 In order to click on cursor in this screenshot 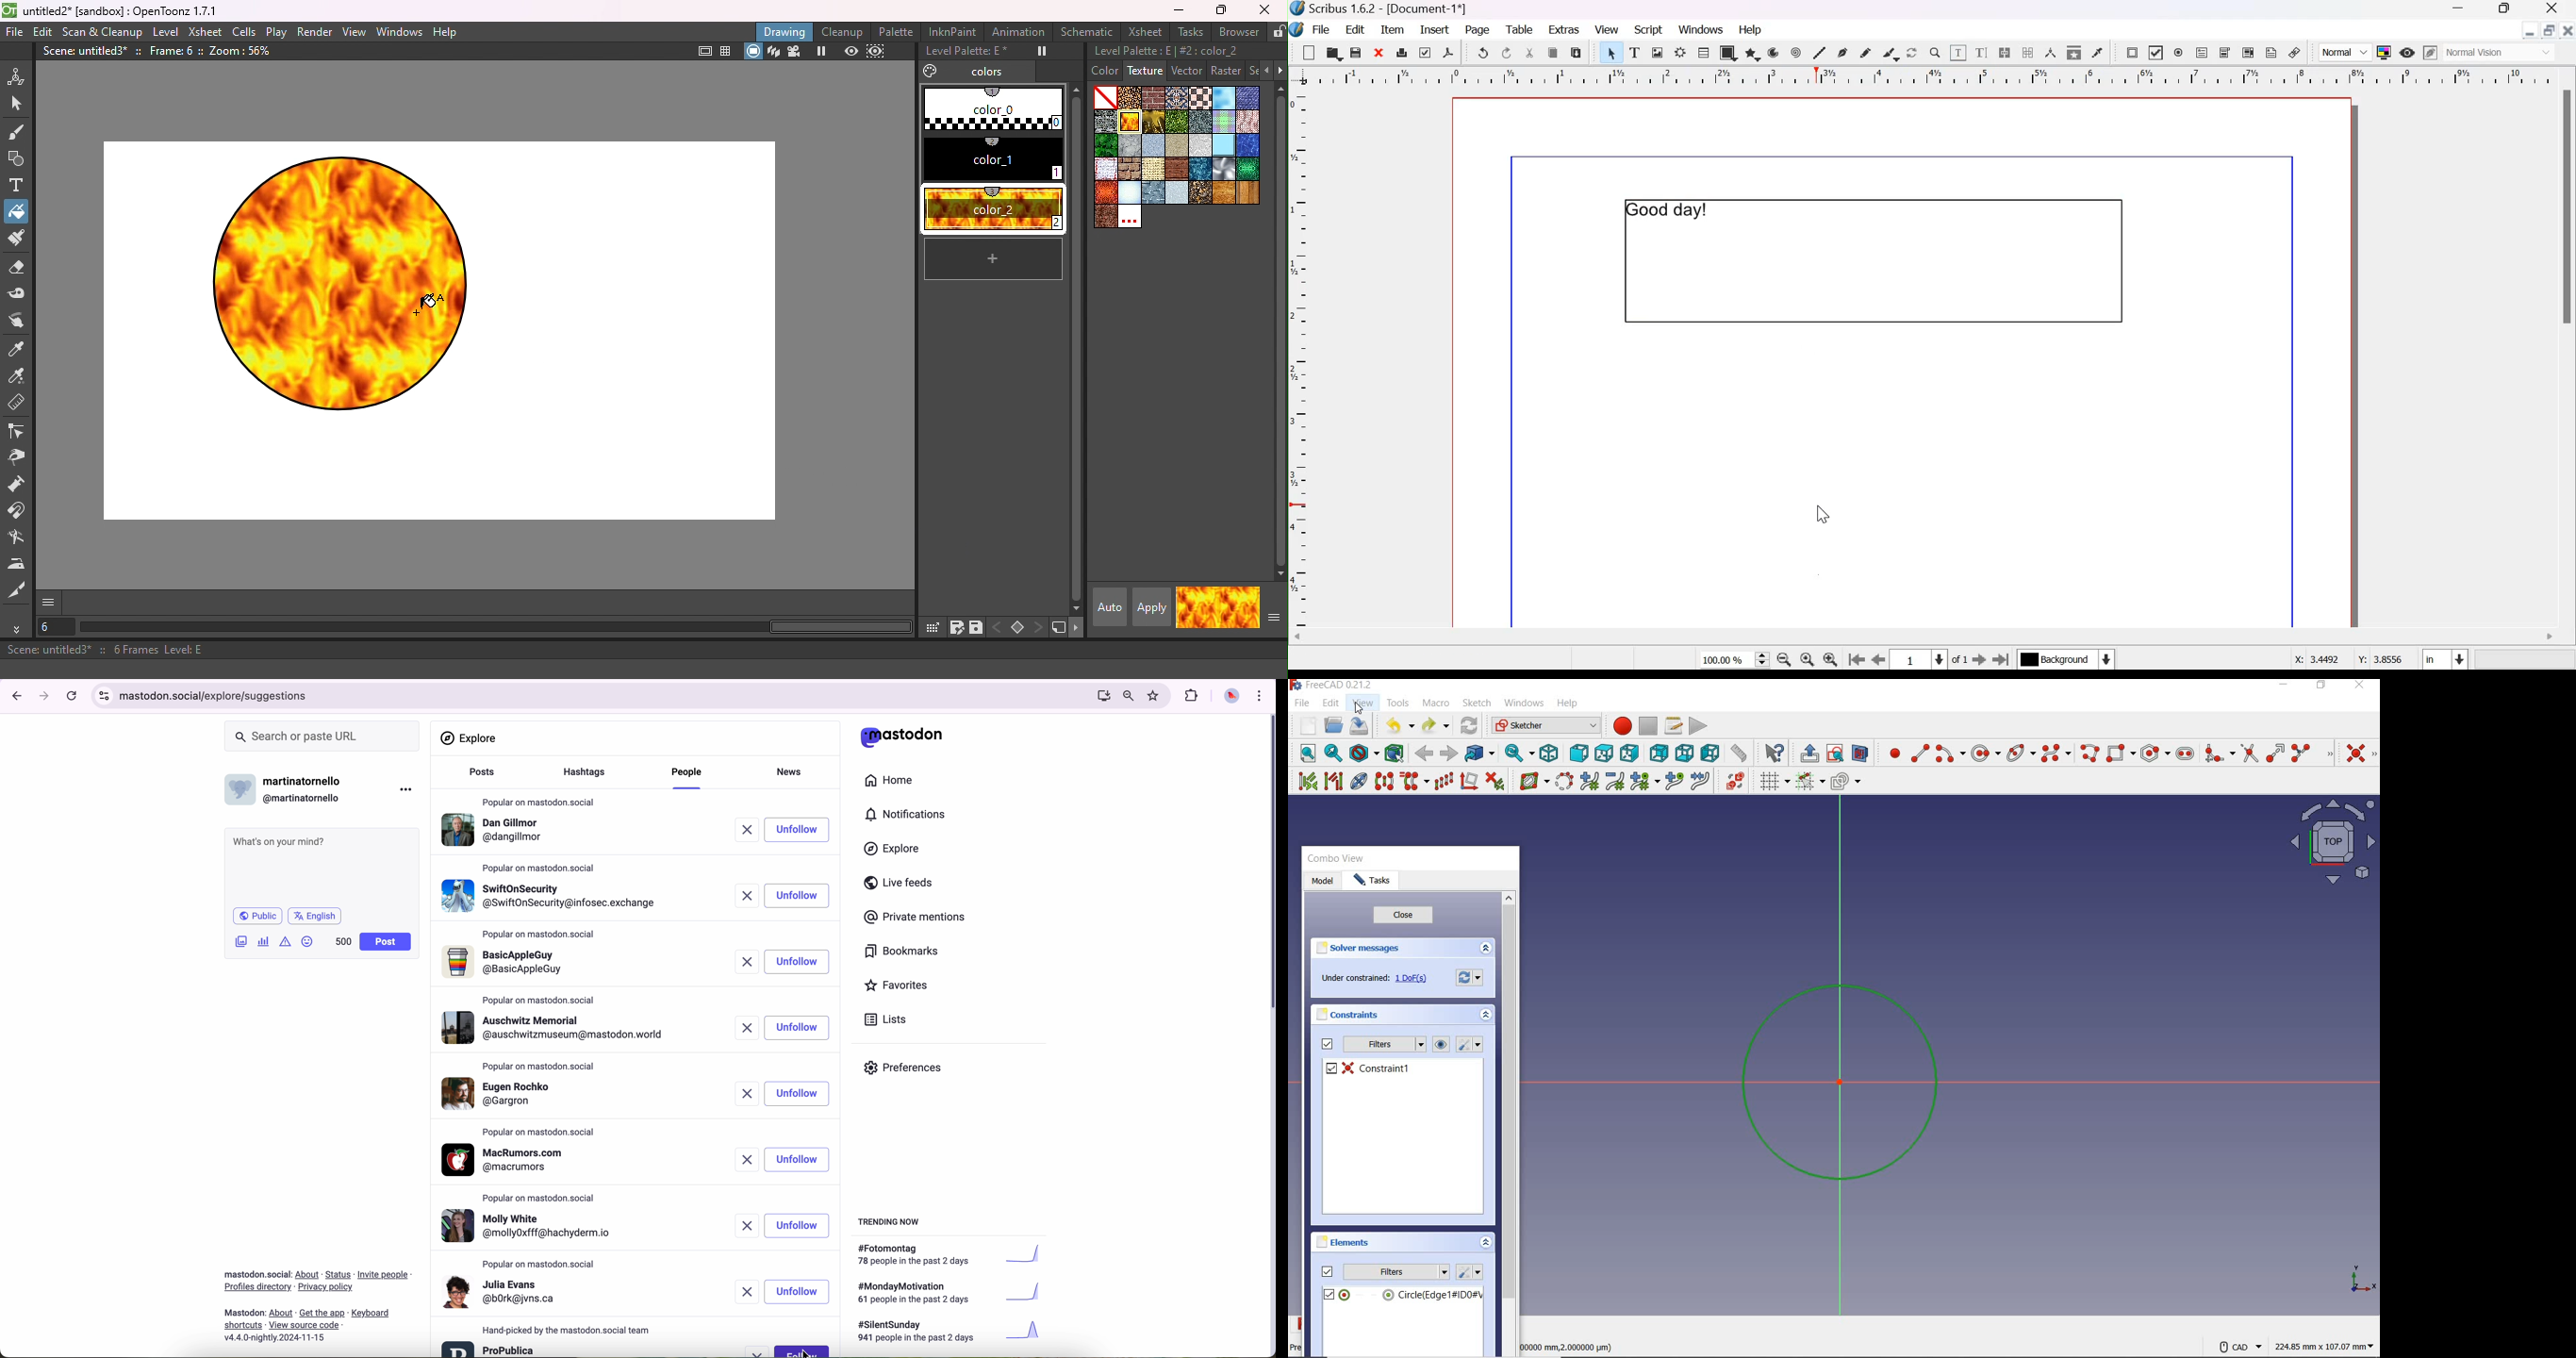, I will do `click(1361, 710)`.